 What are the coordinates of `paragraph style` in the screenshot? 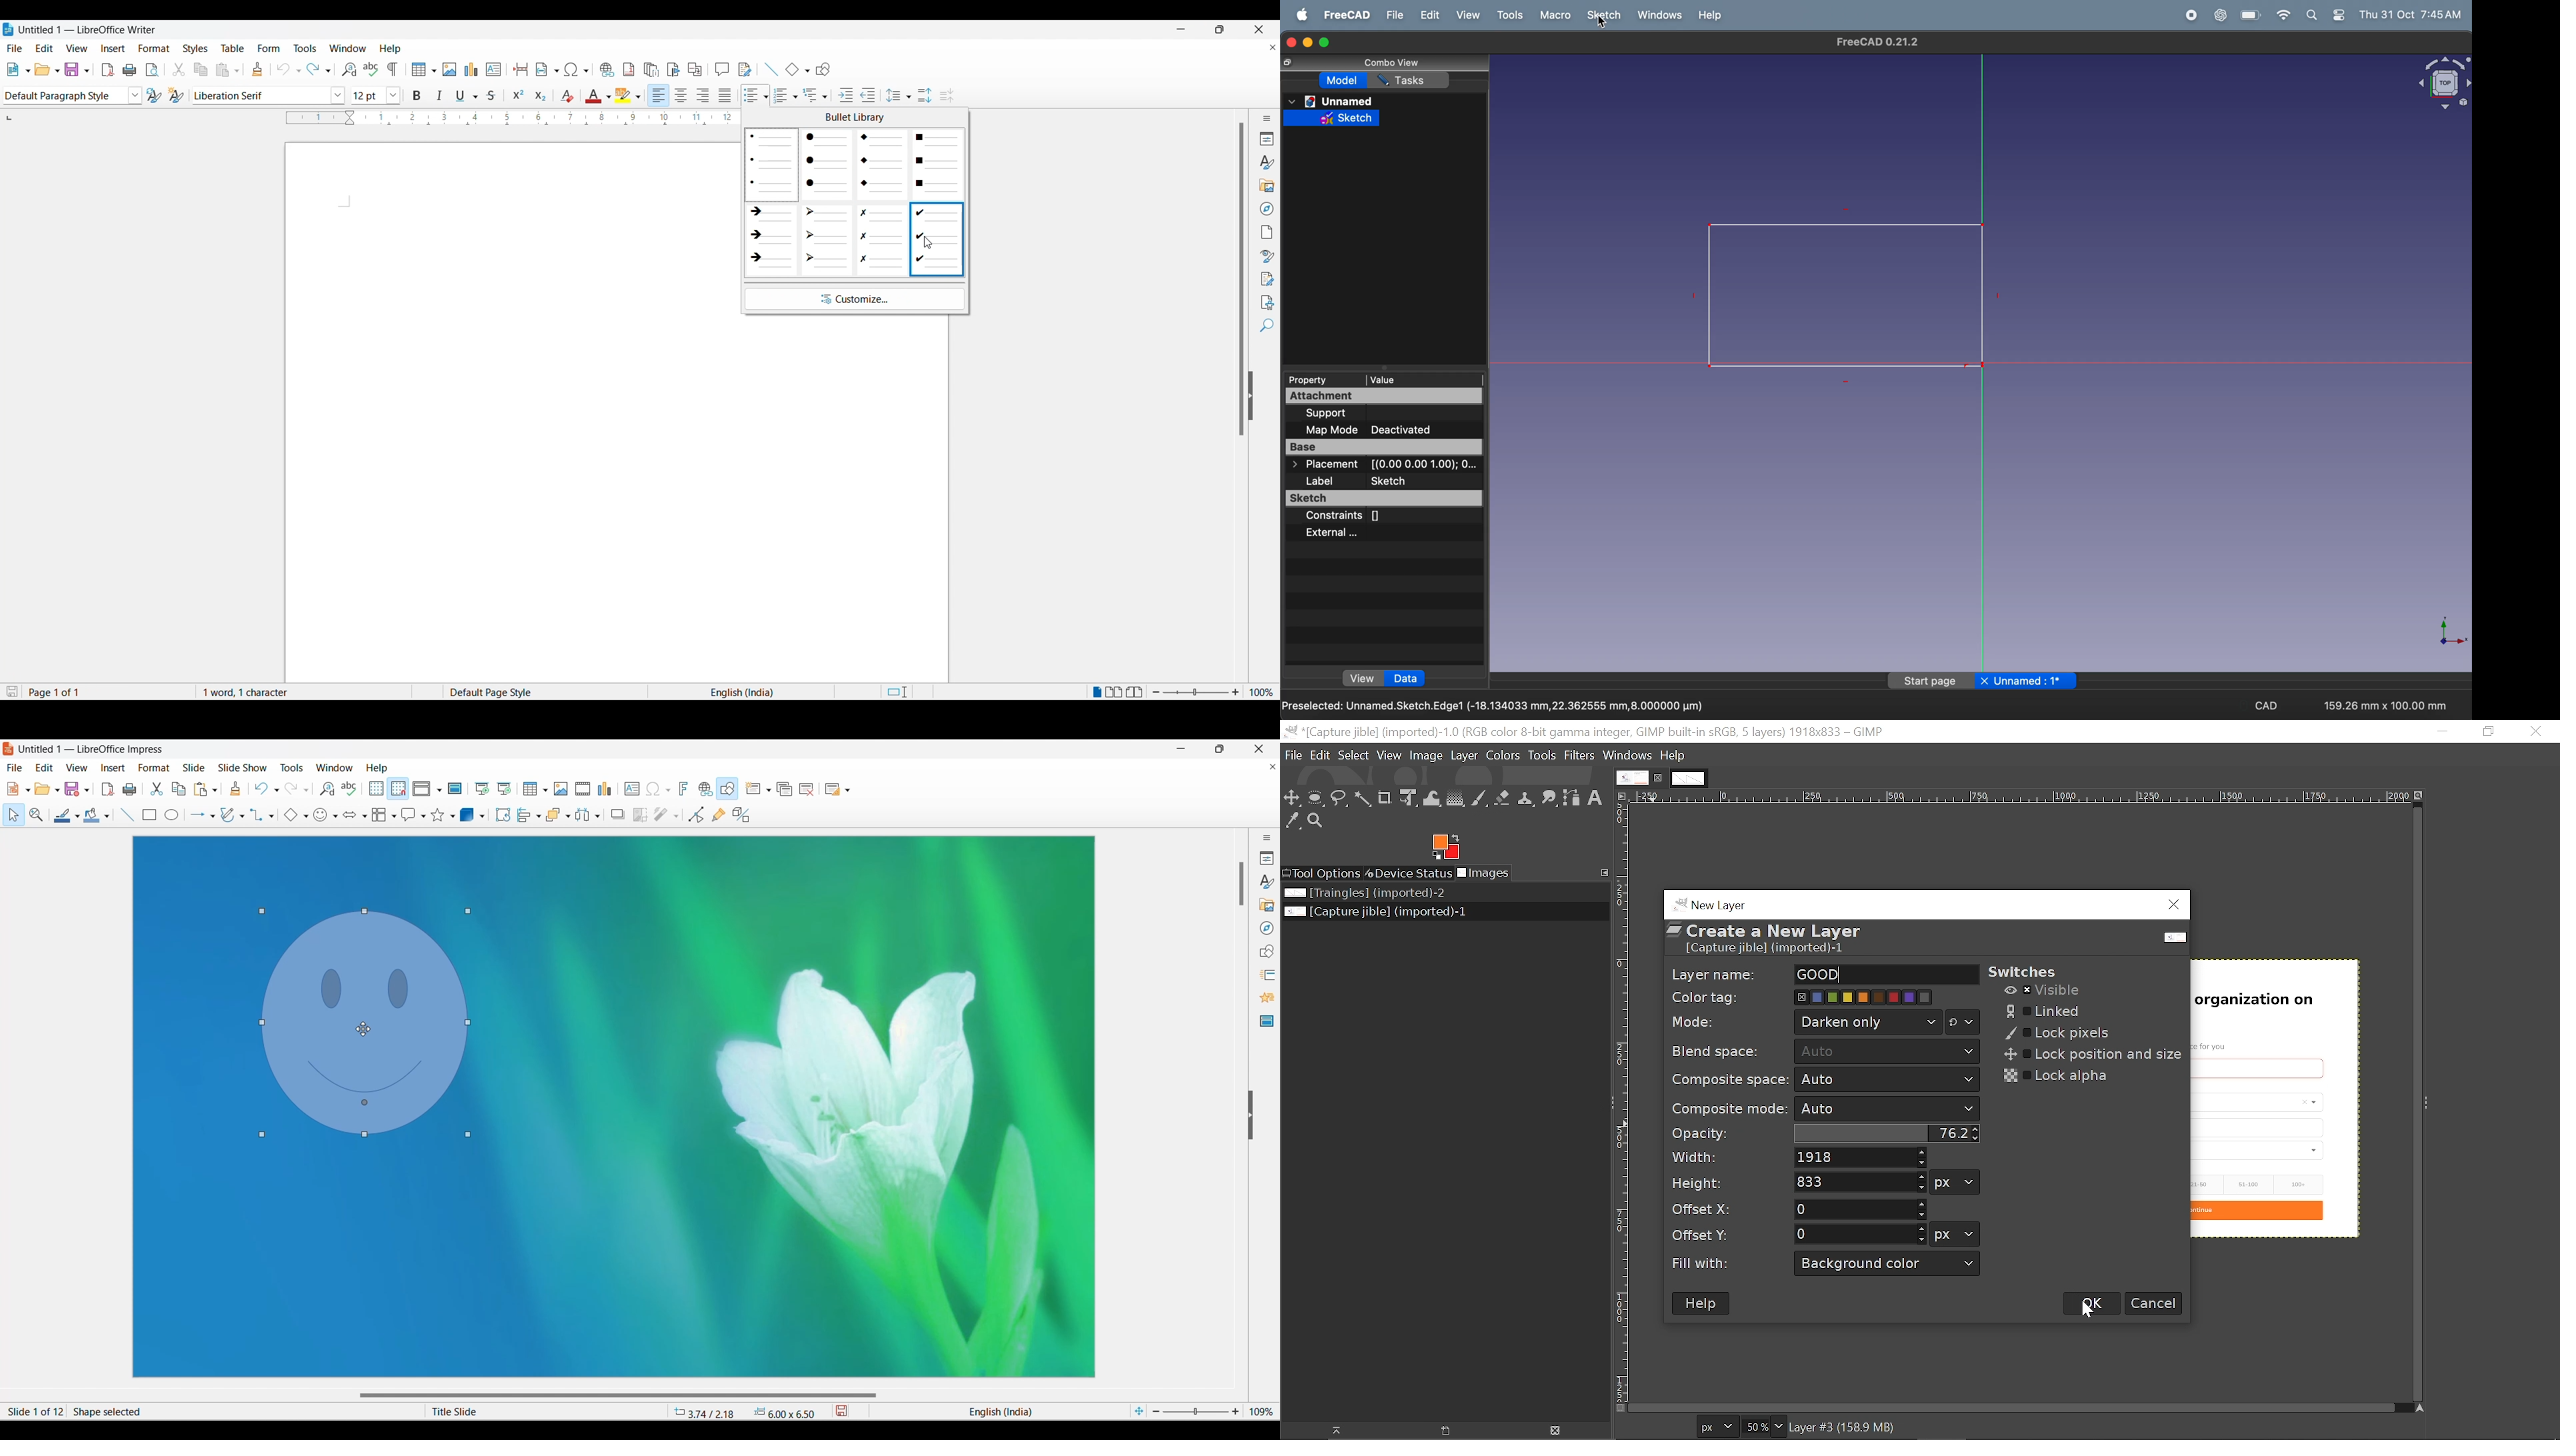 It's located at (71, 96).